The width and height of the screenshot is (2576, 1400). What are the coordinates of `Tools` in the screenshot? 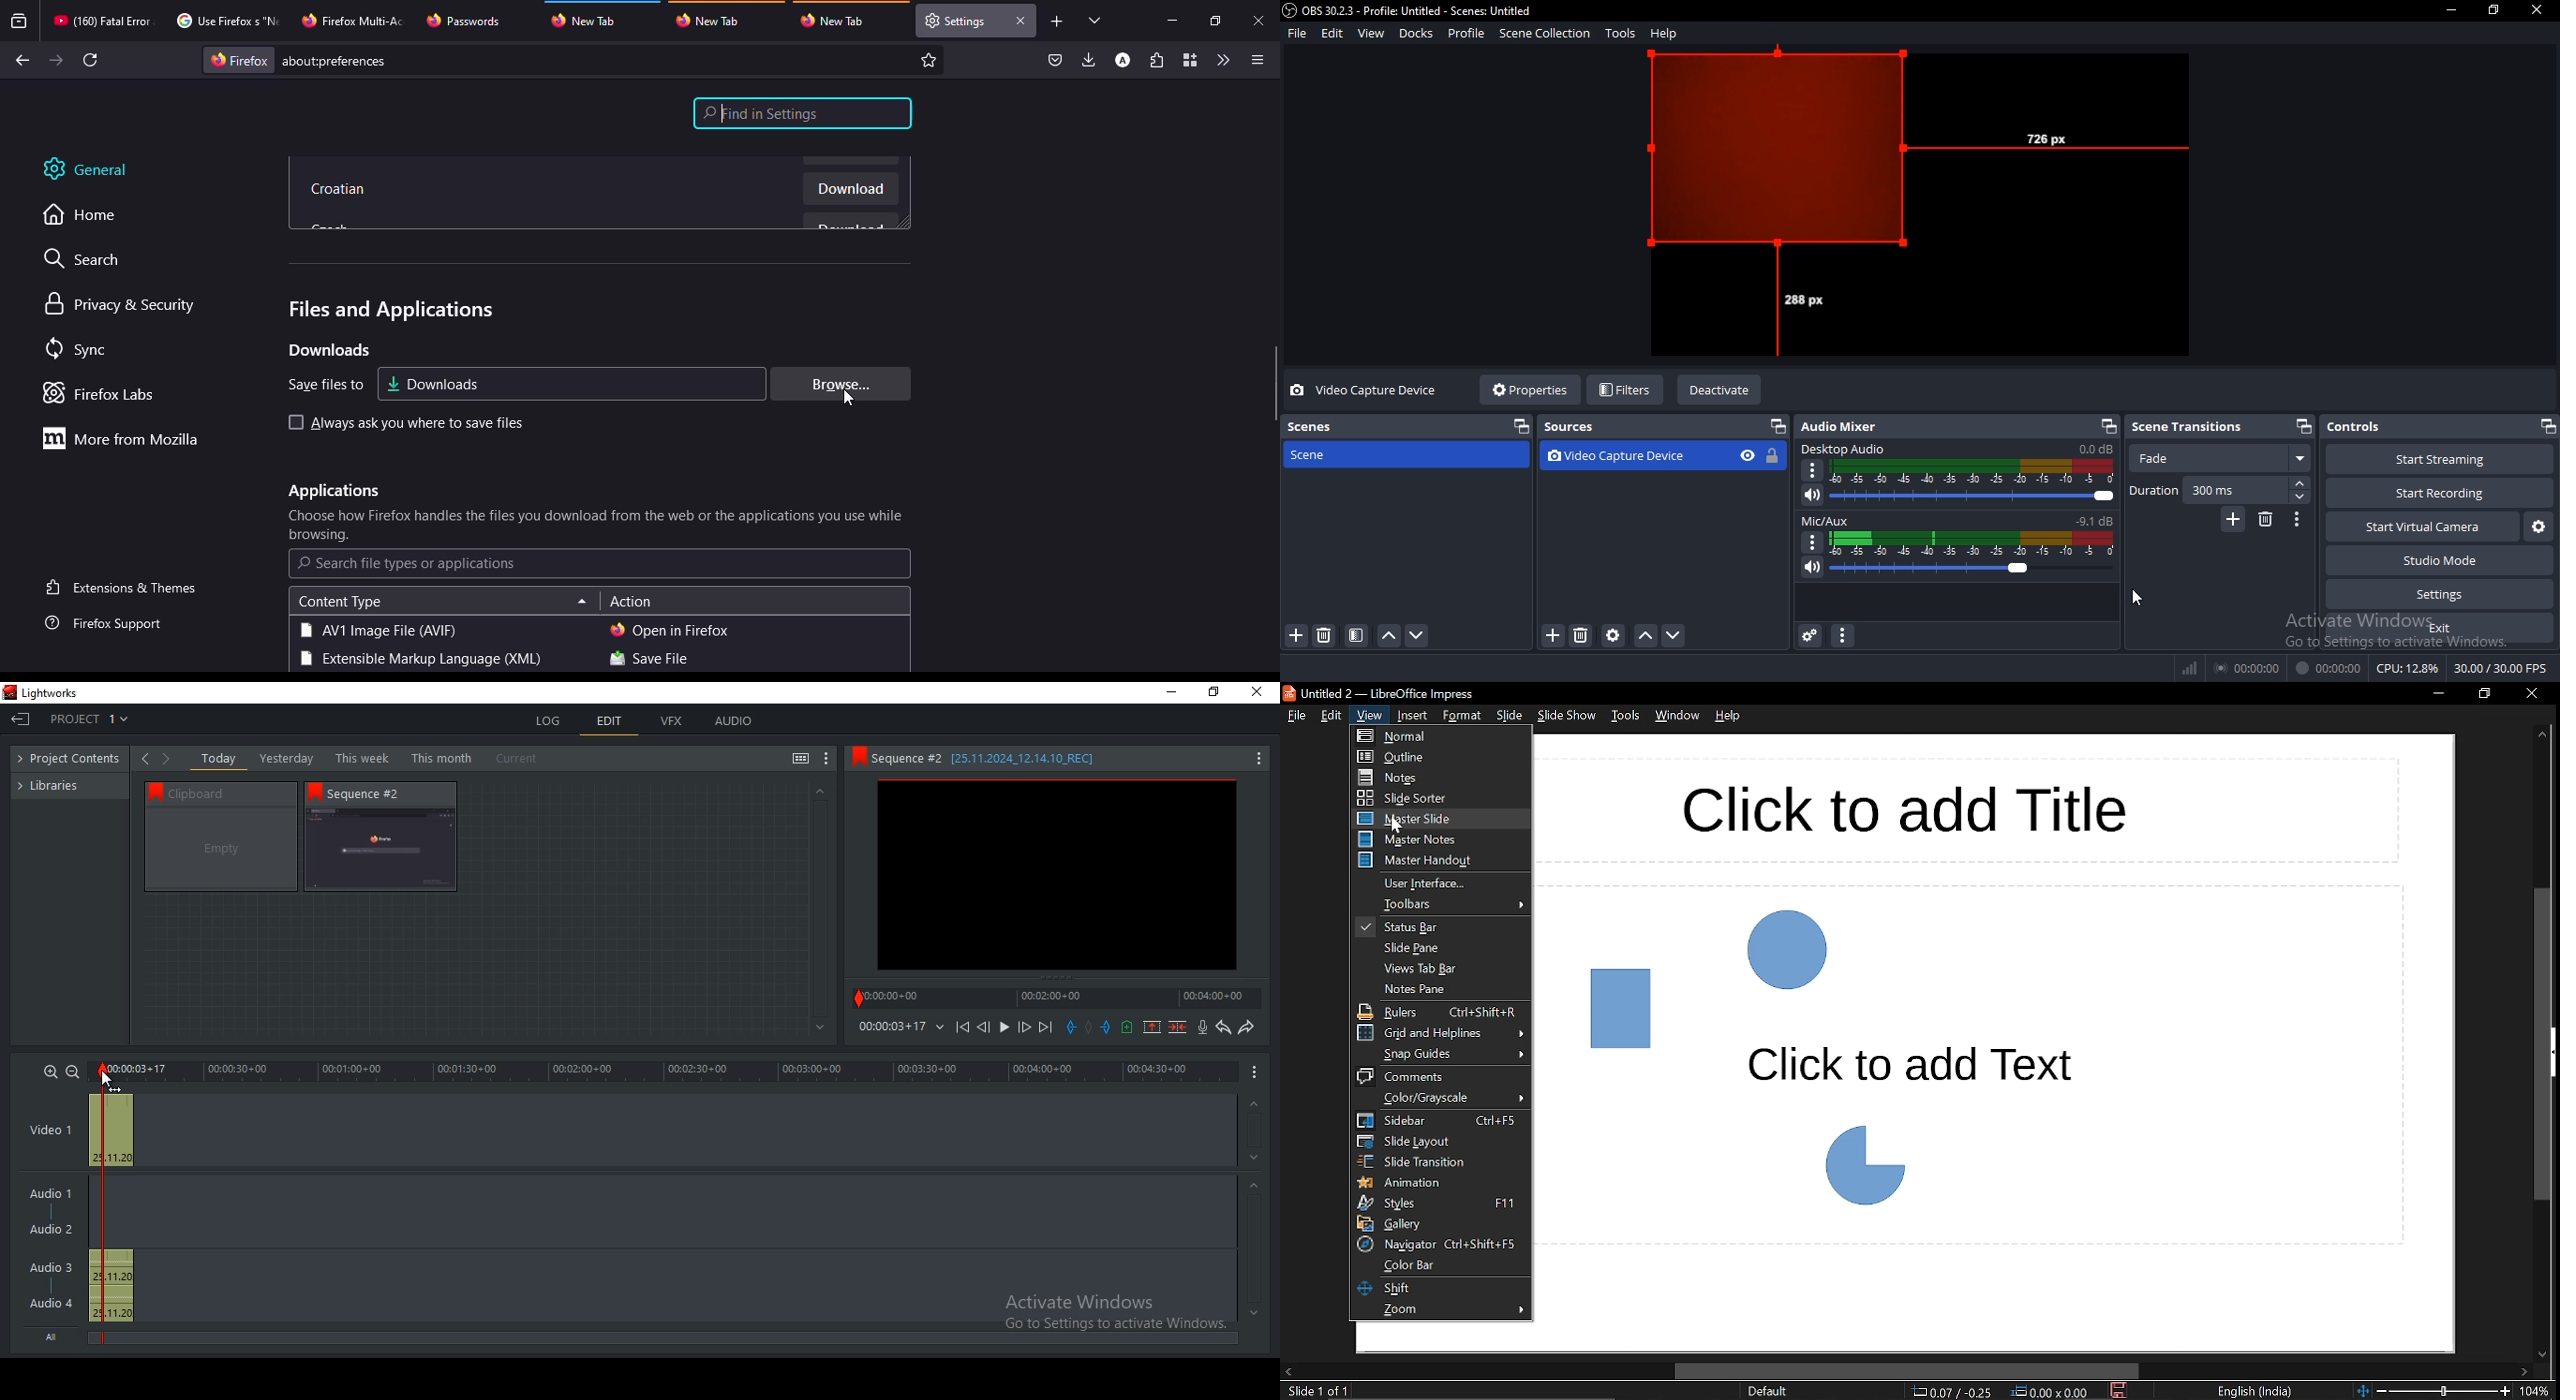 It's located at (1626, 717).